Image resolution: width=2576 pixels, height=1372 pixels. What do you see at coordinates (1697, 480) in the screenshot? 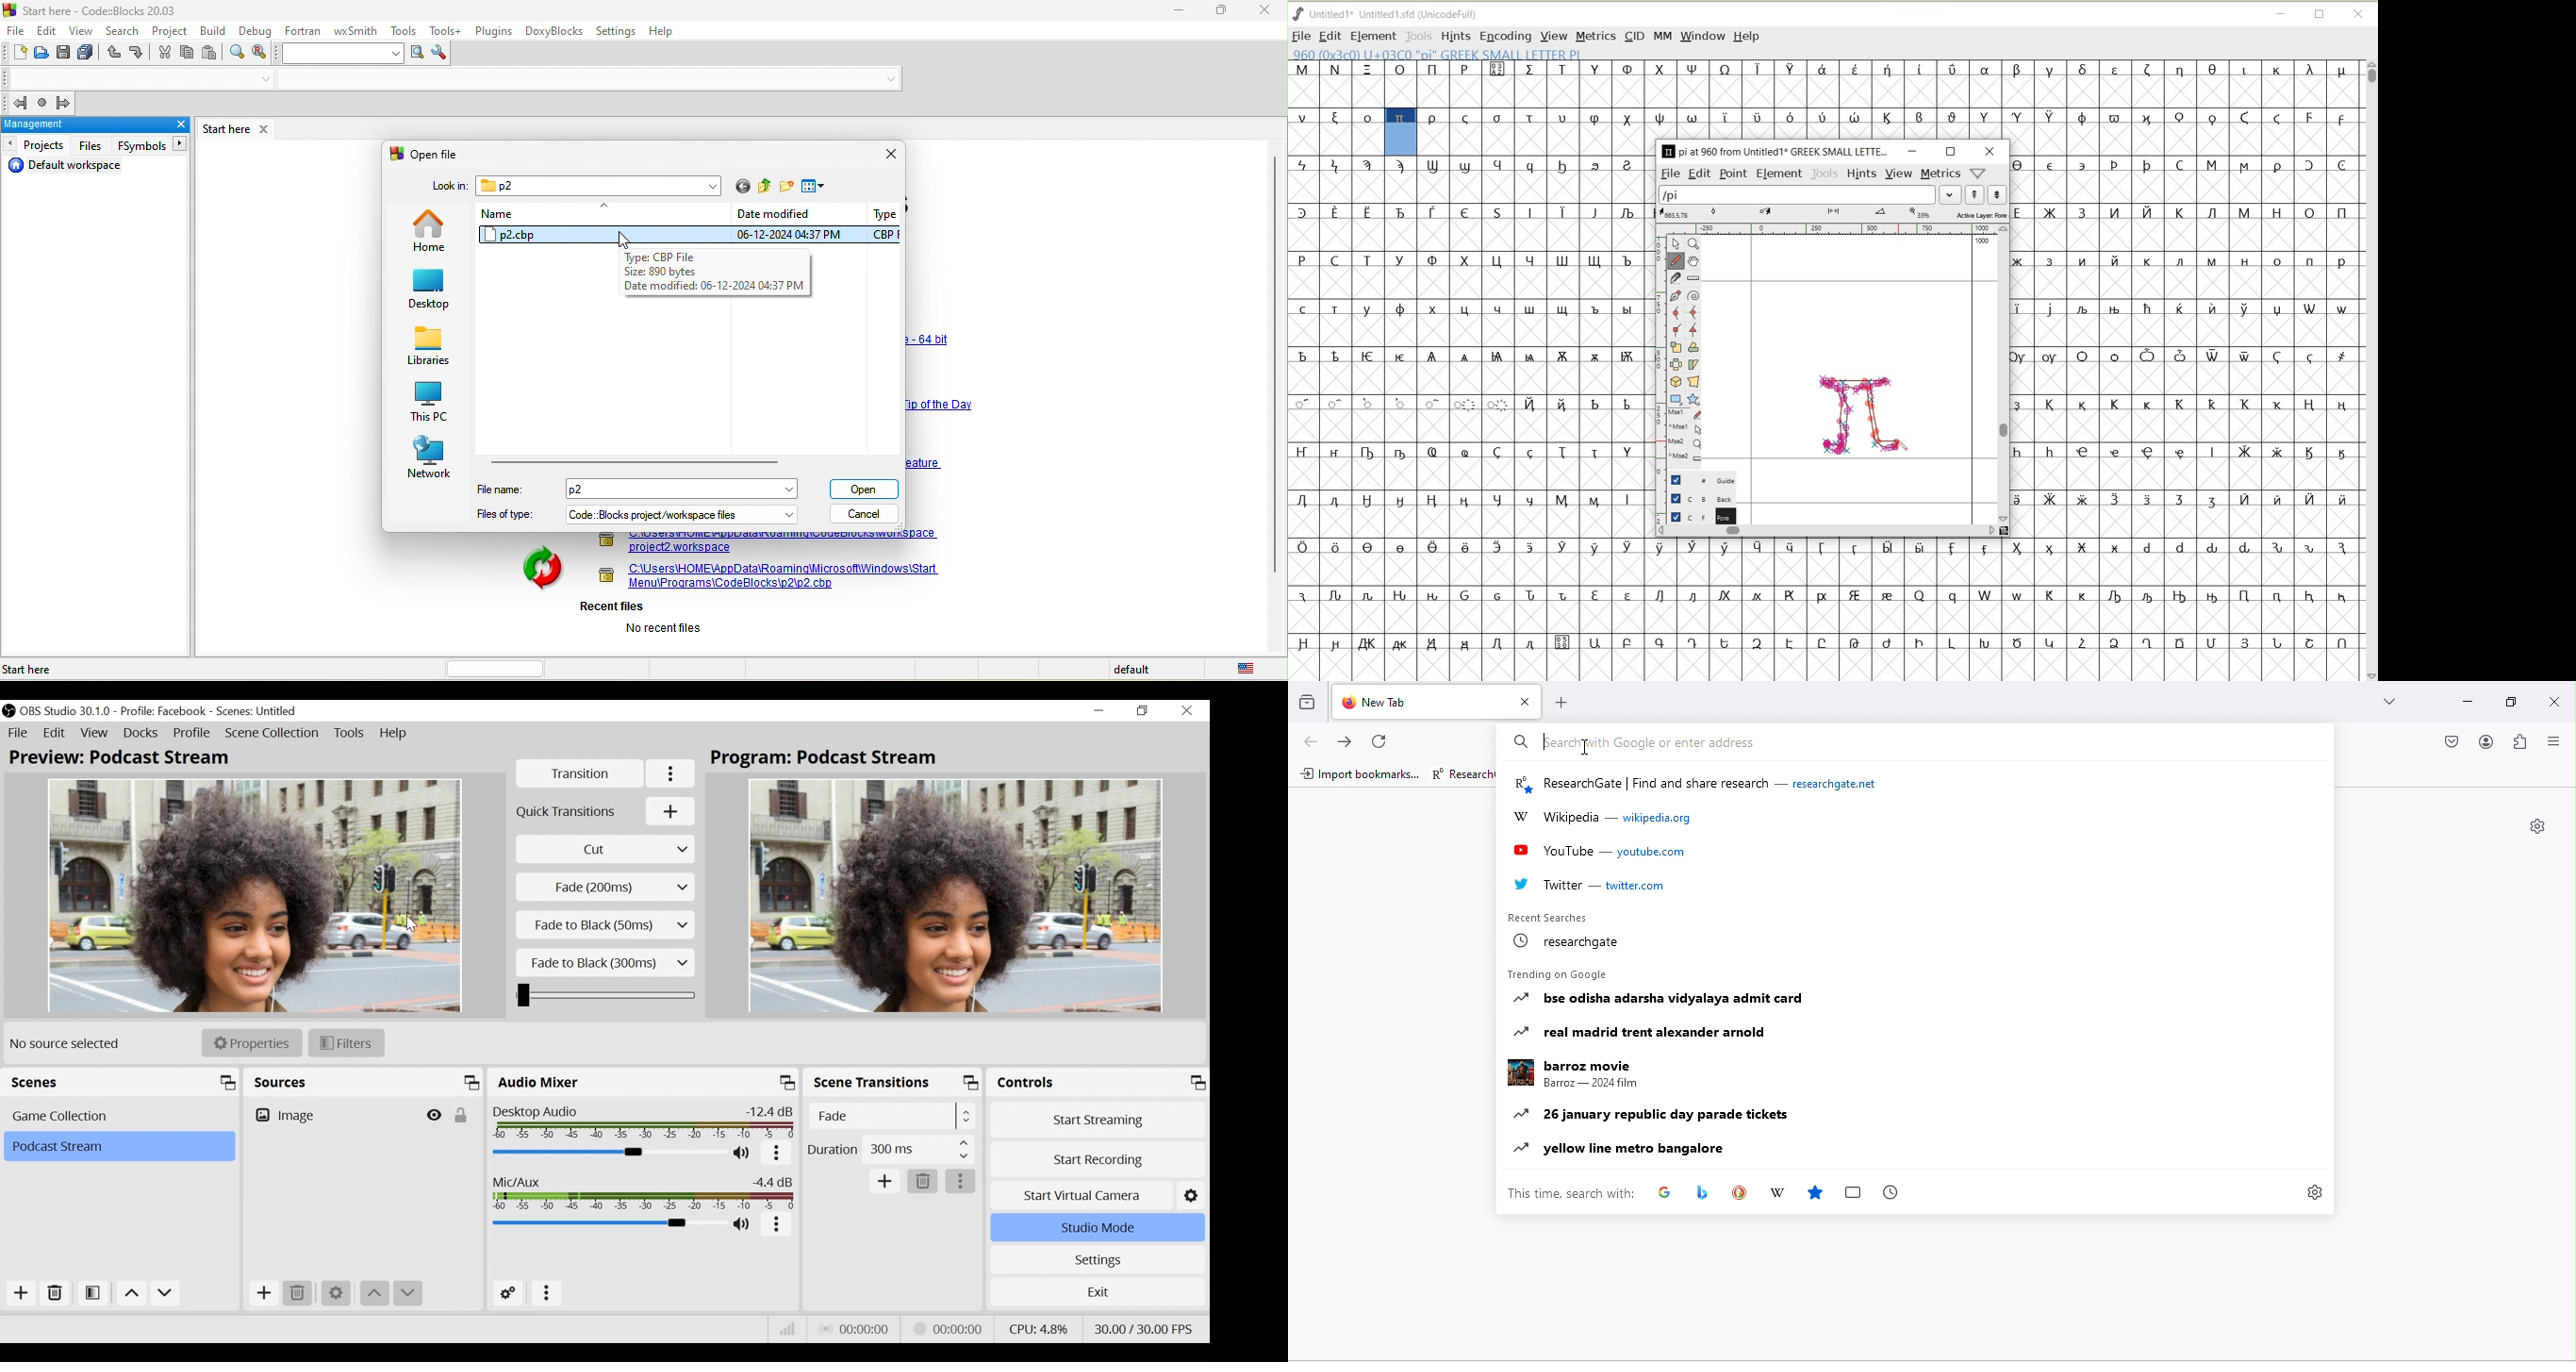
I see `GUIDE` at bounding box center [1697, 480].